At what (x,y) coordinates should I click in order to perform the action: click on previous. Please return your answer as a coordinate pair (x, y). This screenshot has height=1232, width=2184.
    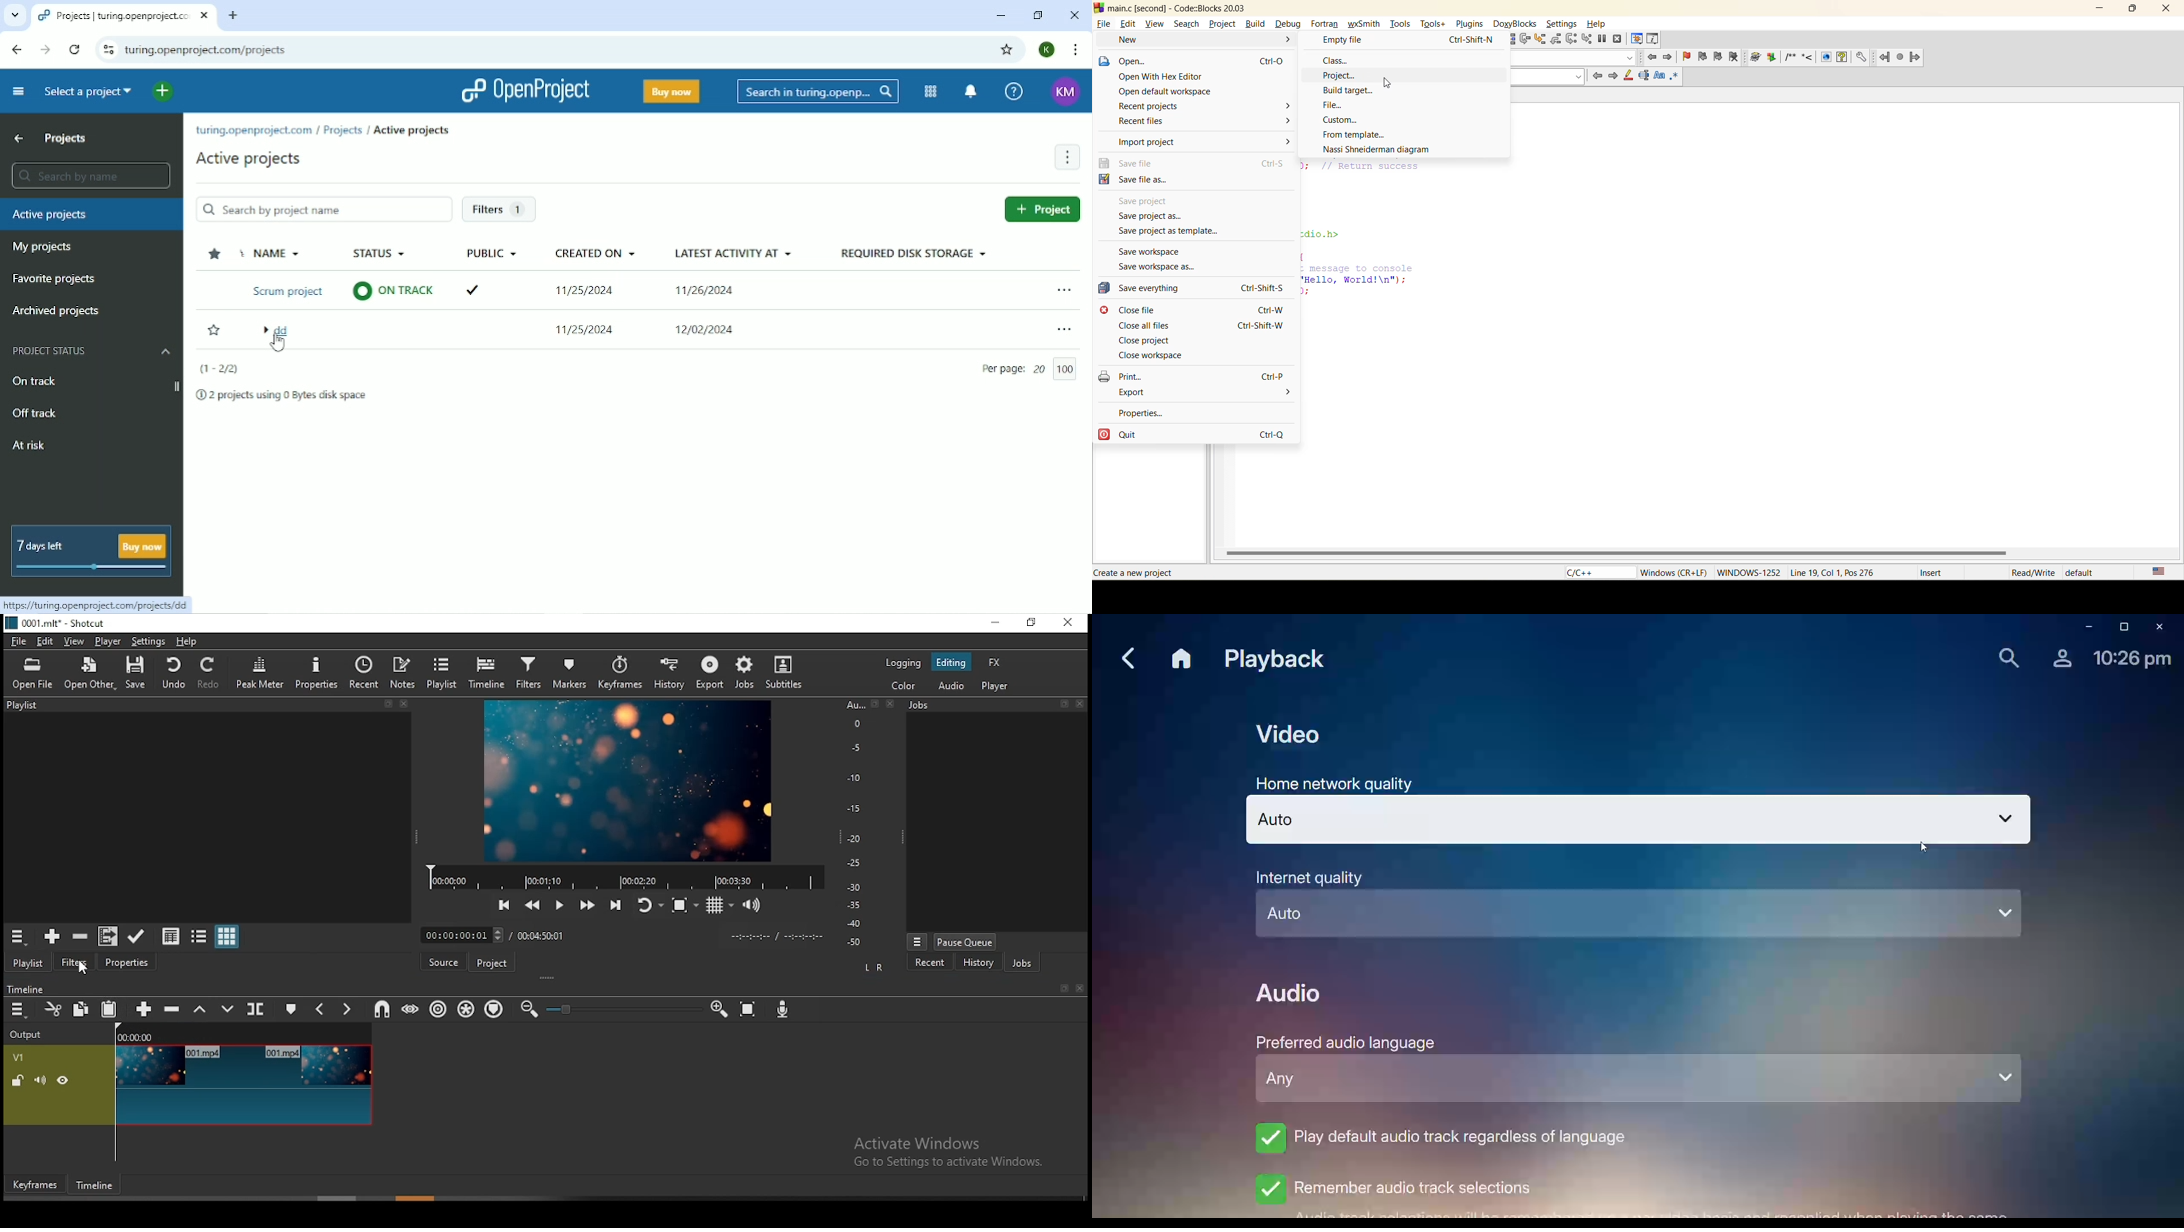
    Looking at the image, I should click on (1597, 76).